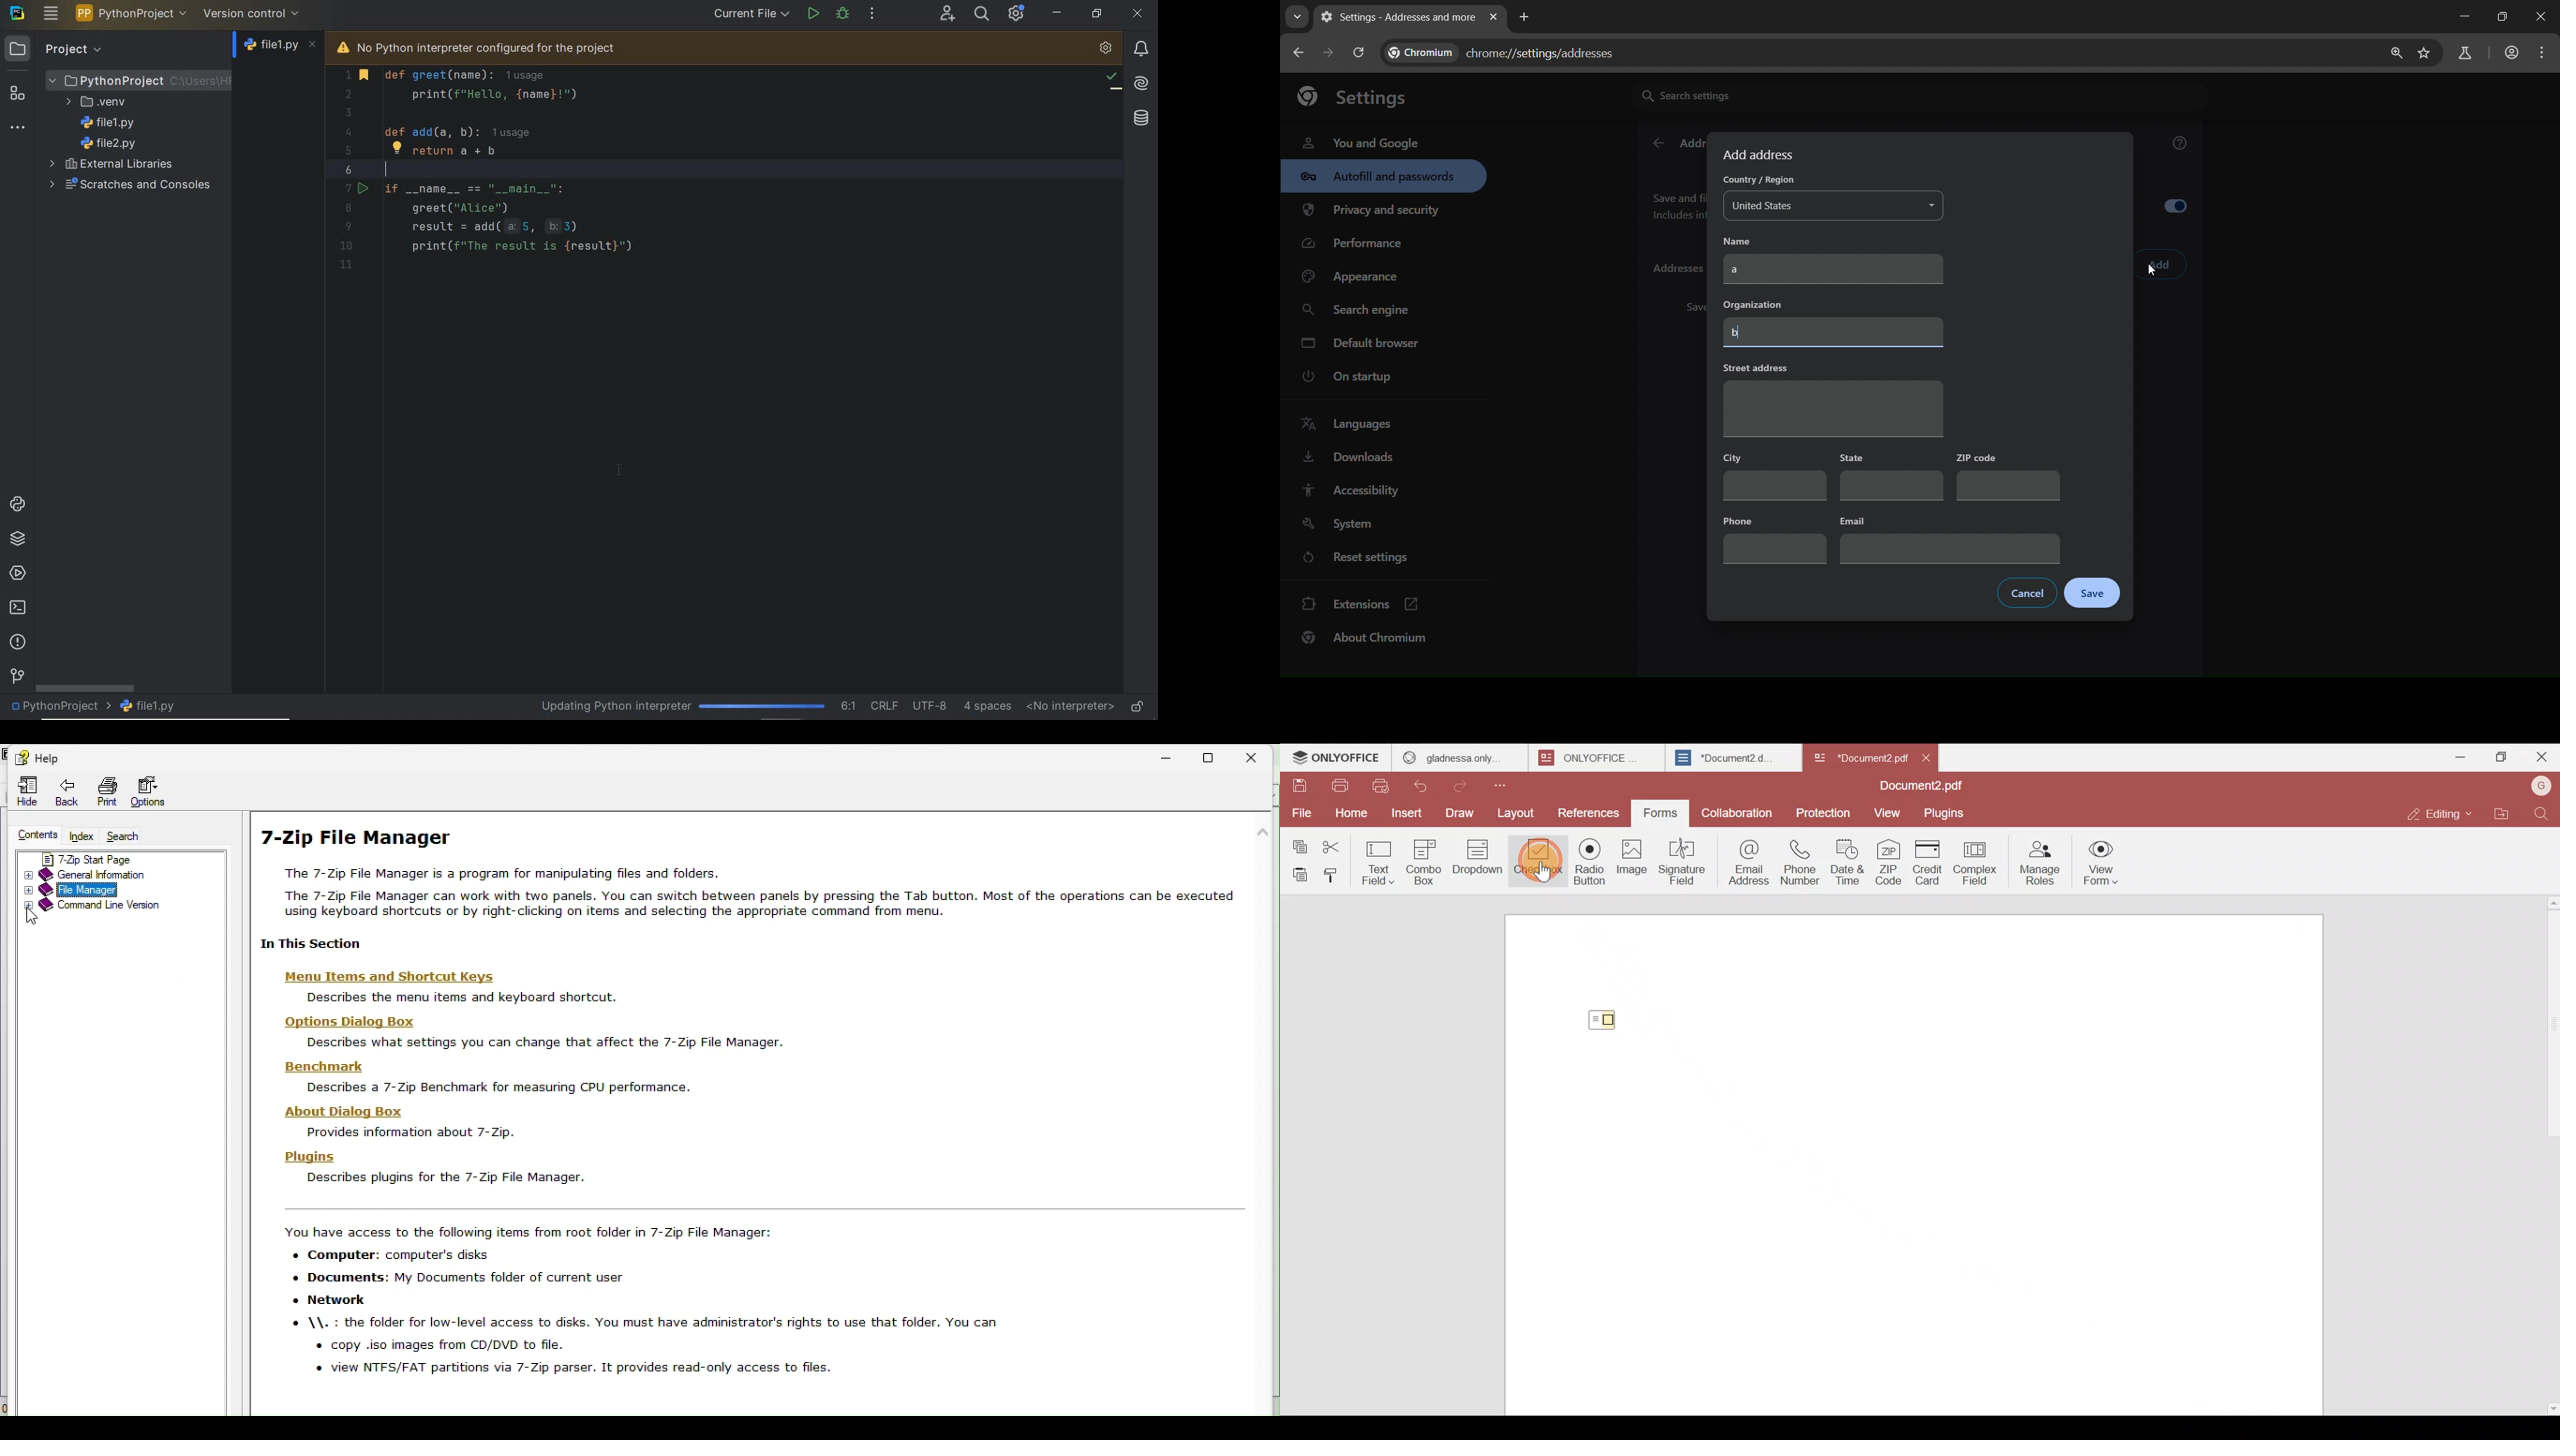 The height and width of the screenshot is (1456, 2576). I want to click on extensions, so click(1361, 603).